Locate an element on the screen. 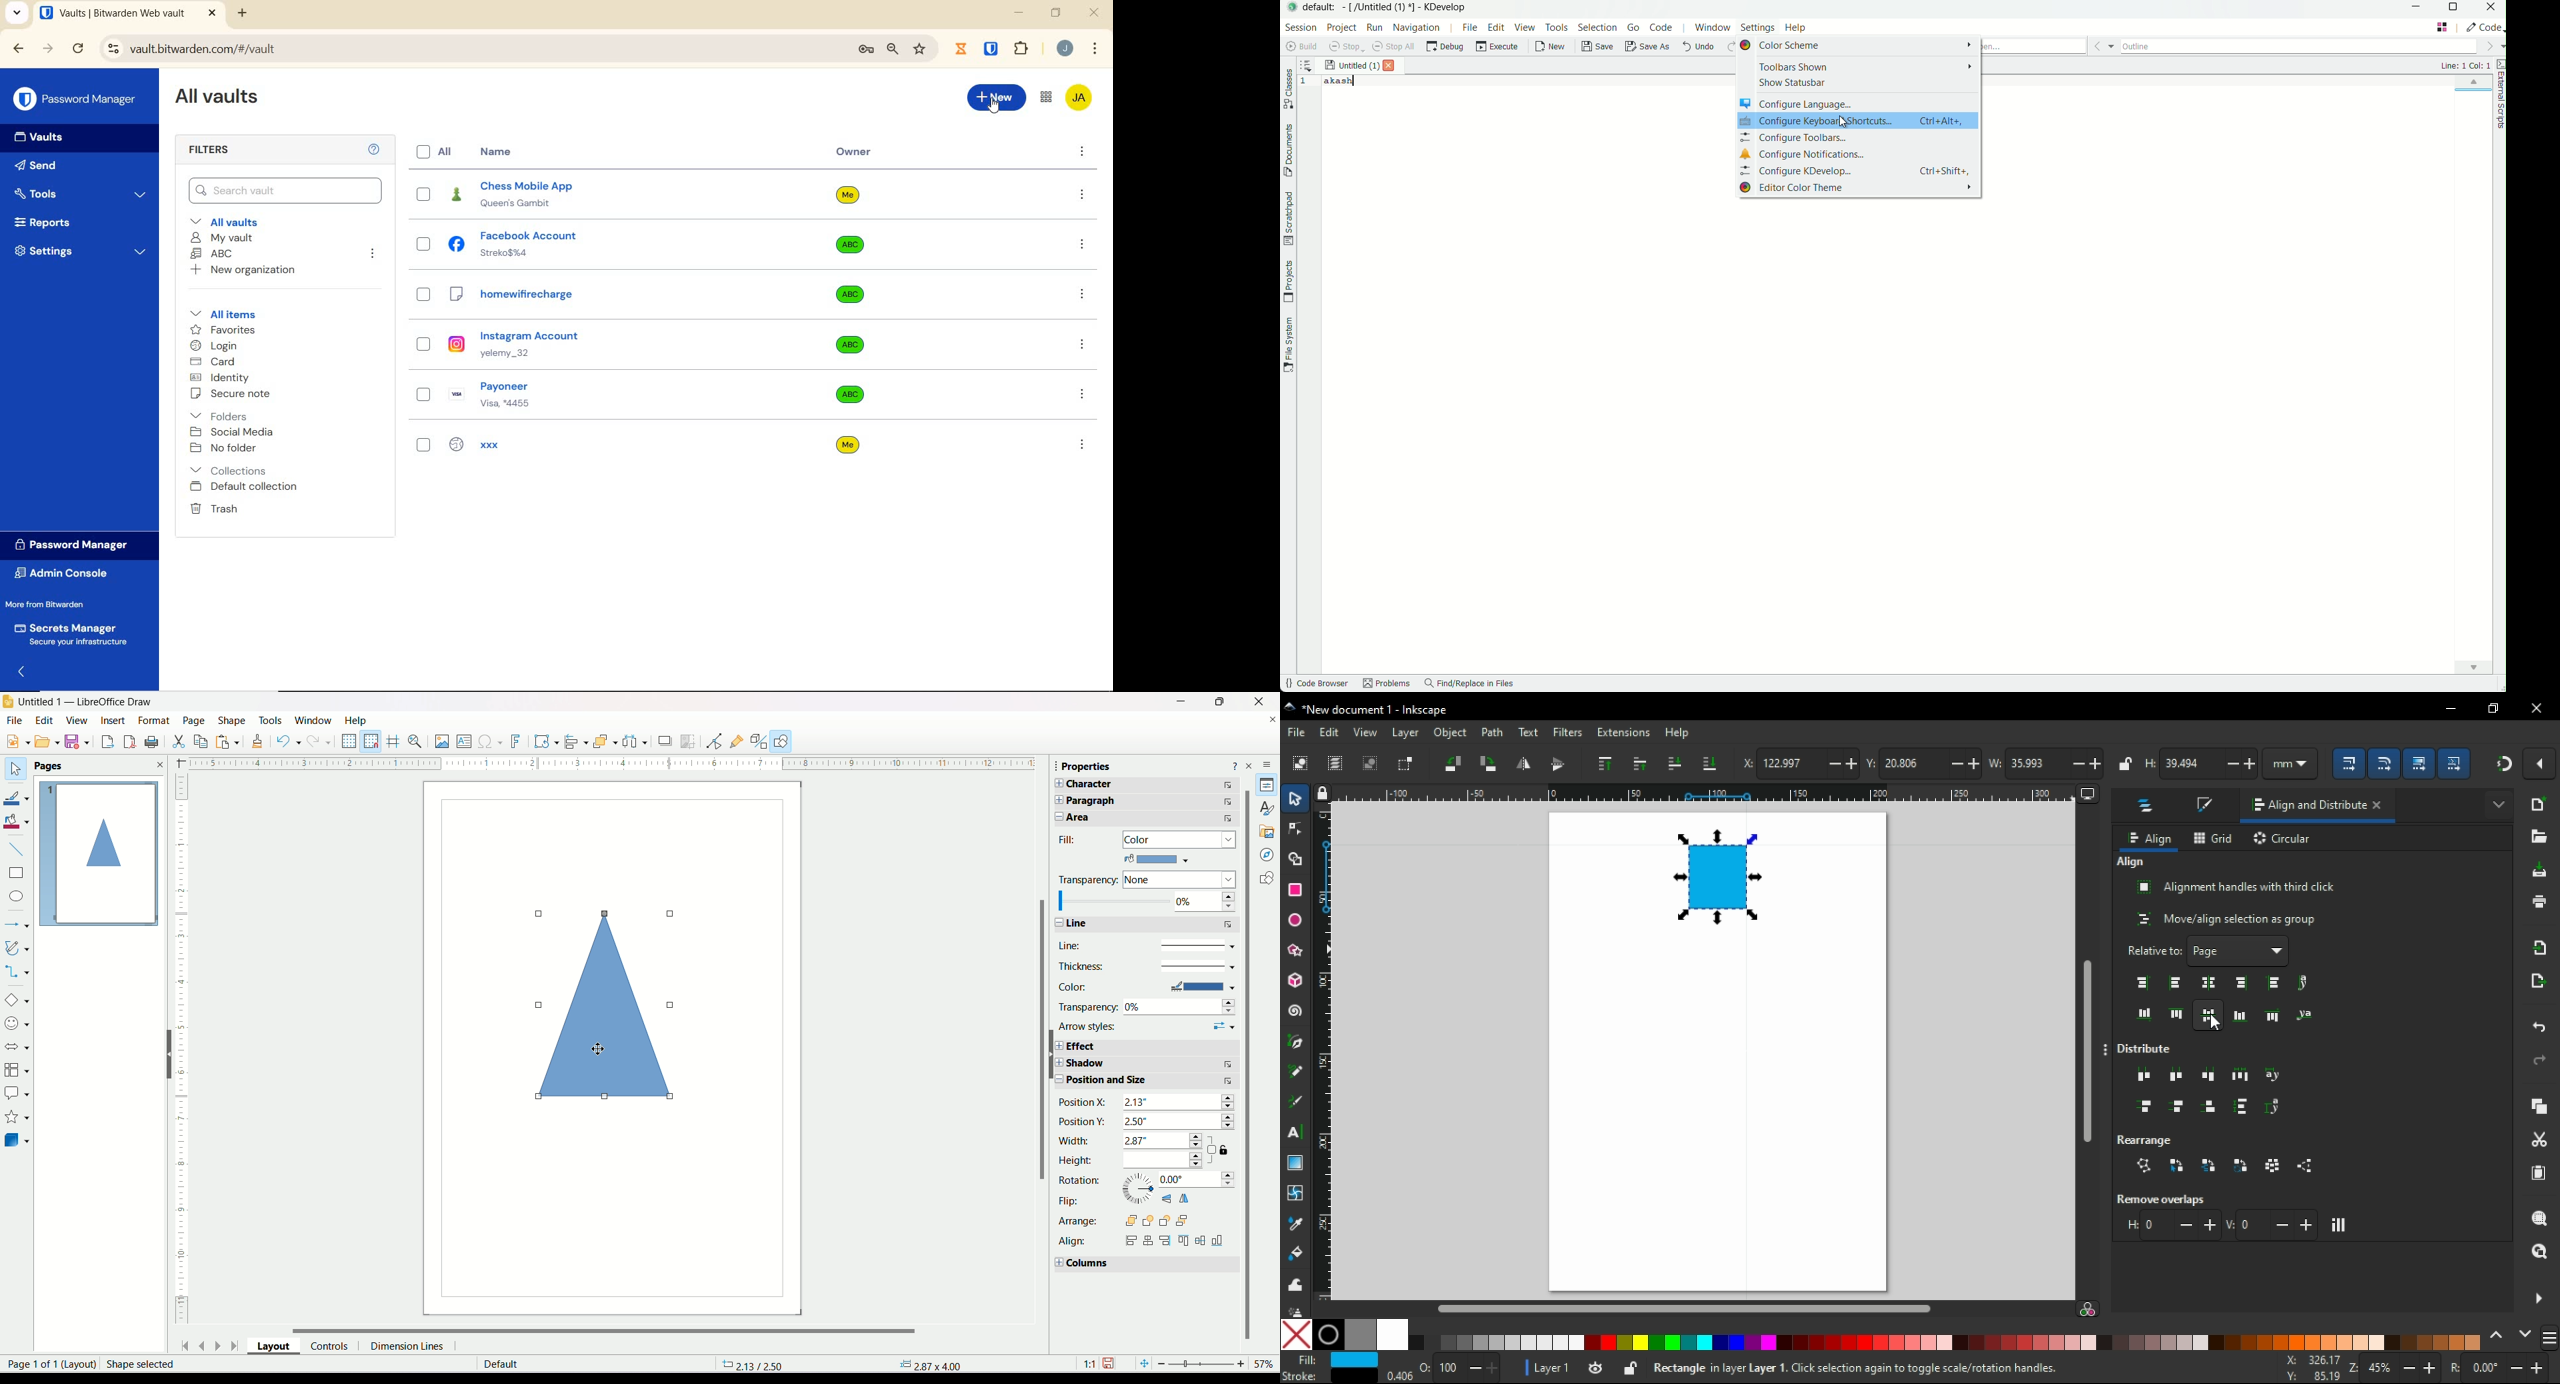 This screenshot has height=1400, width=2576. Account is located at coordinates (1065, 50).